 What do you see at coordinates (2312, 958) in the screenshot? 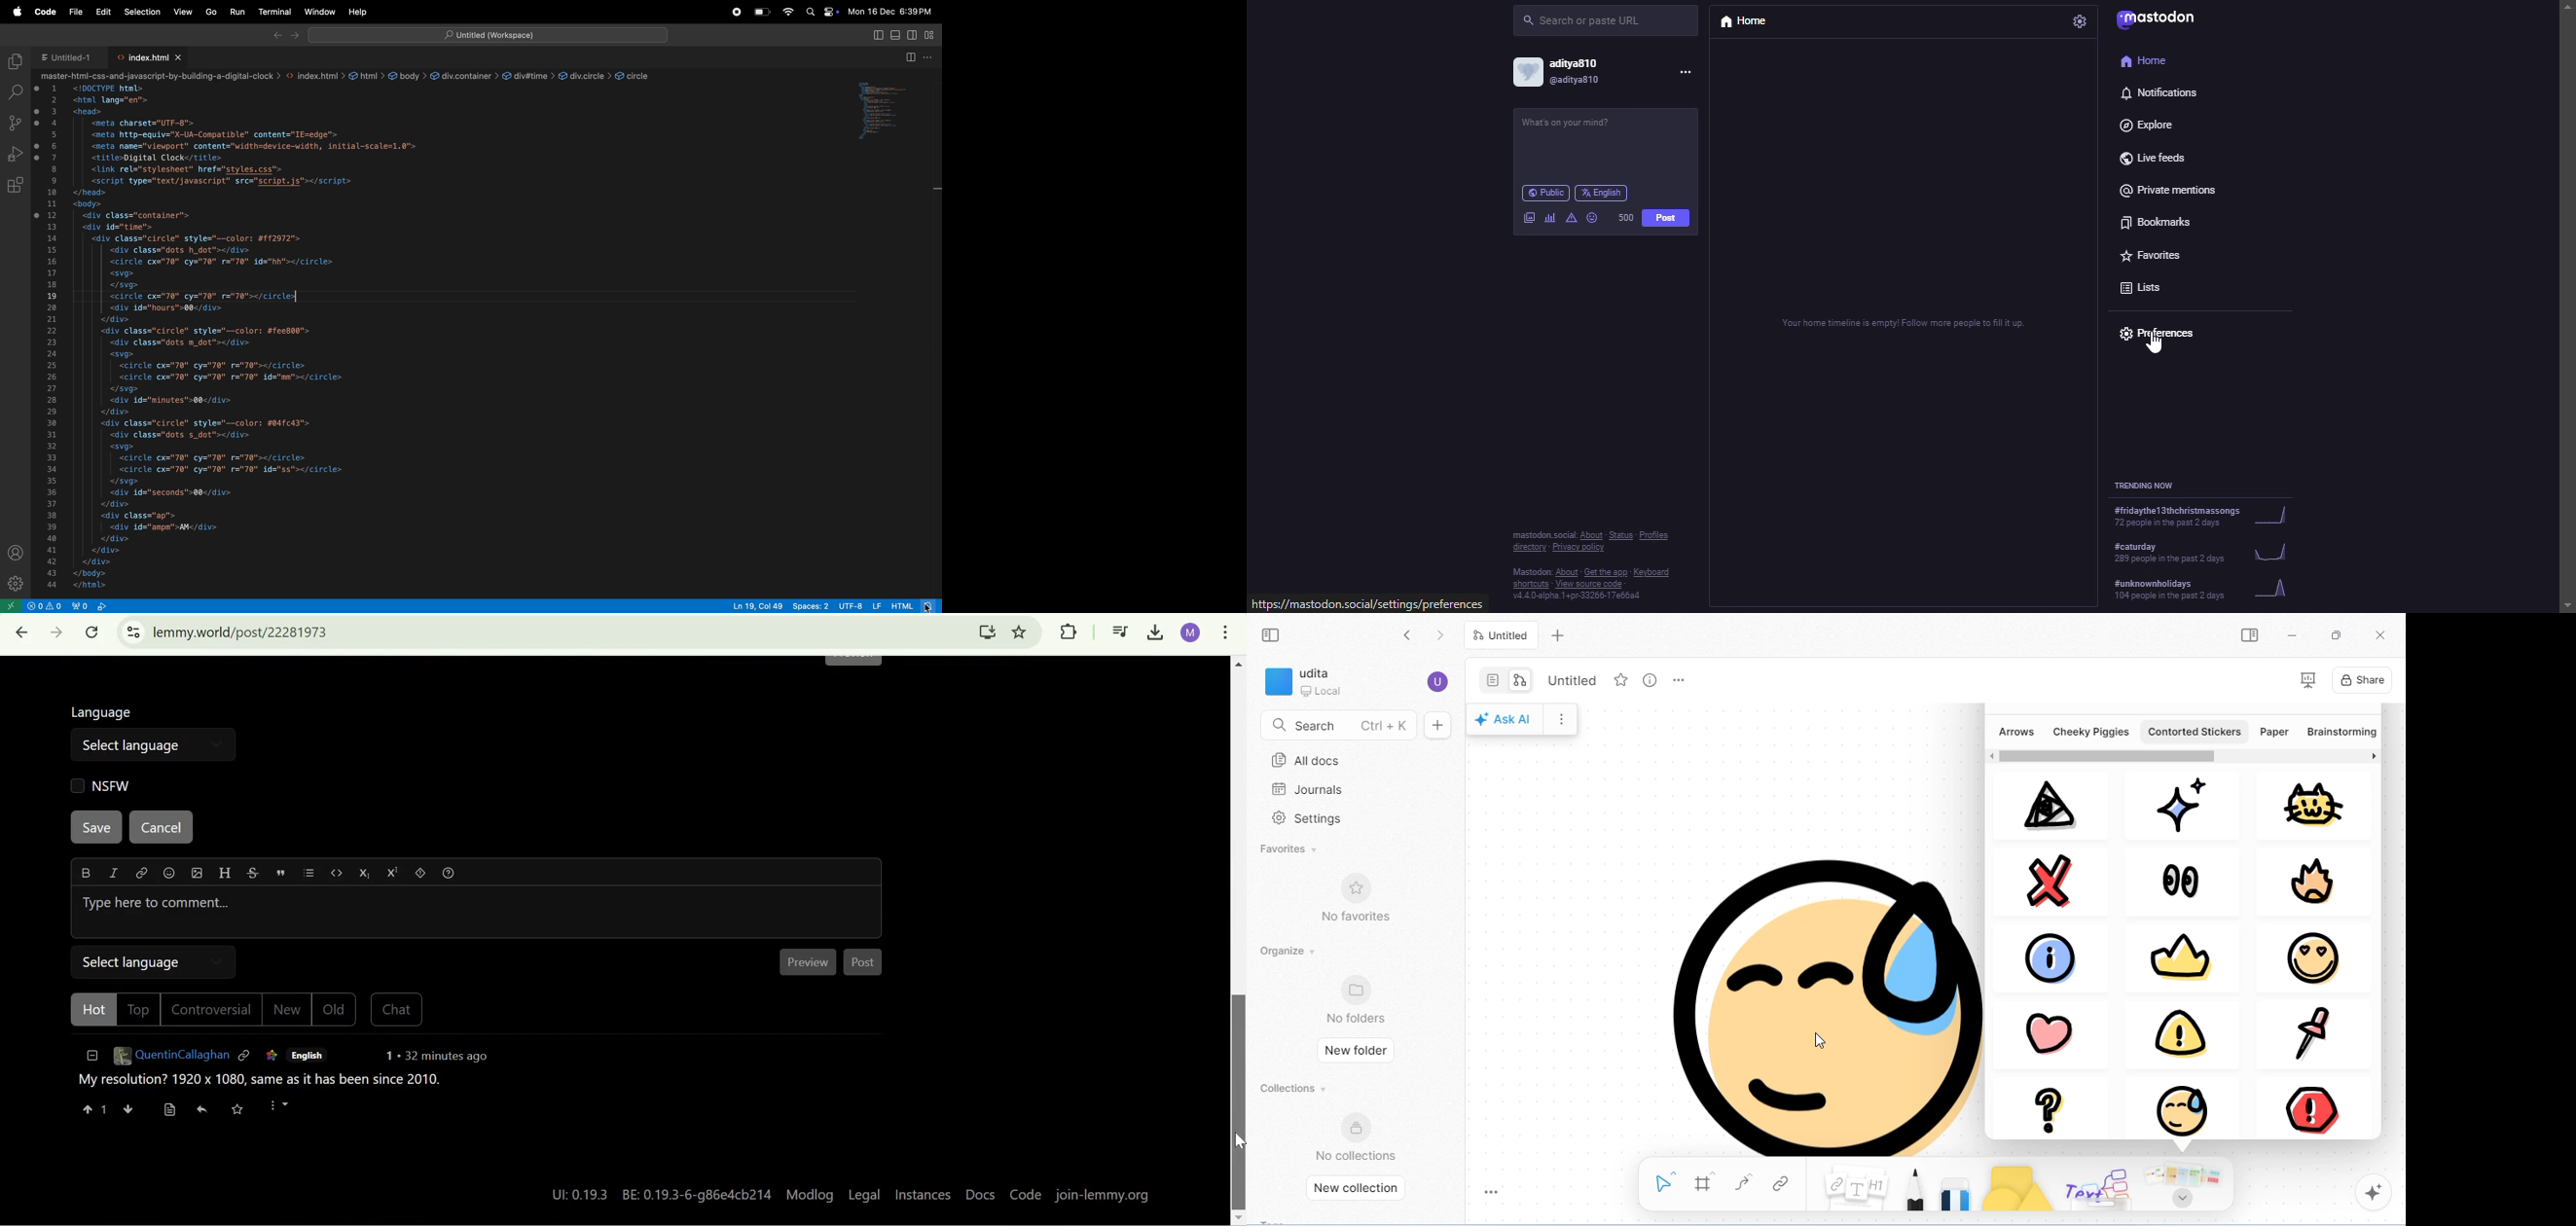
I see `love face` at bounding box center [2312, 958].